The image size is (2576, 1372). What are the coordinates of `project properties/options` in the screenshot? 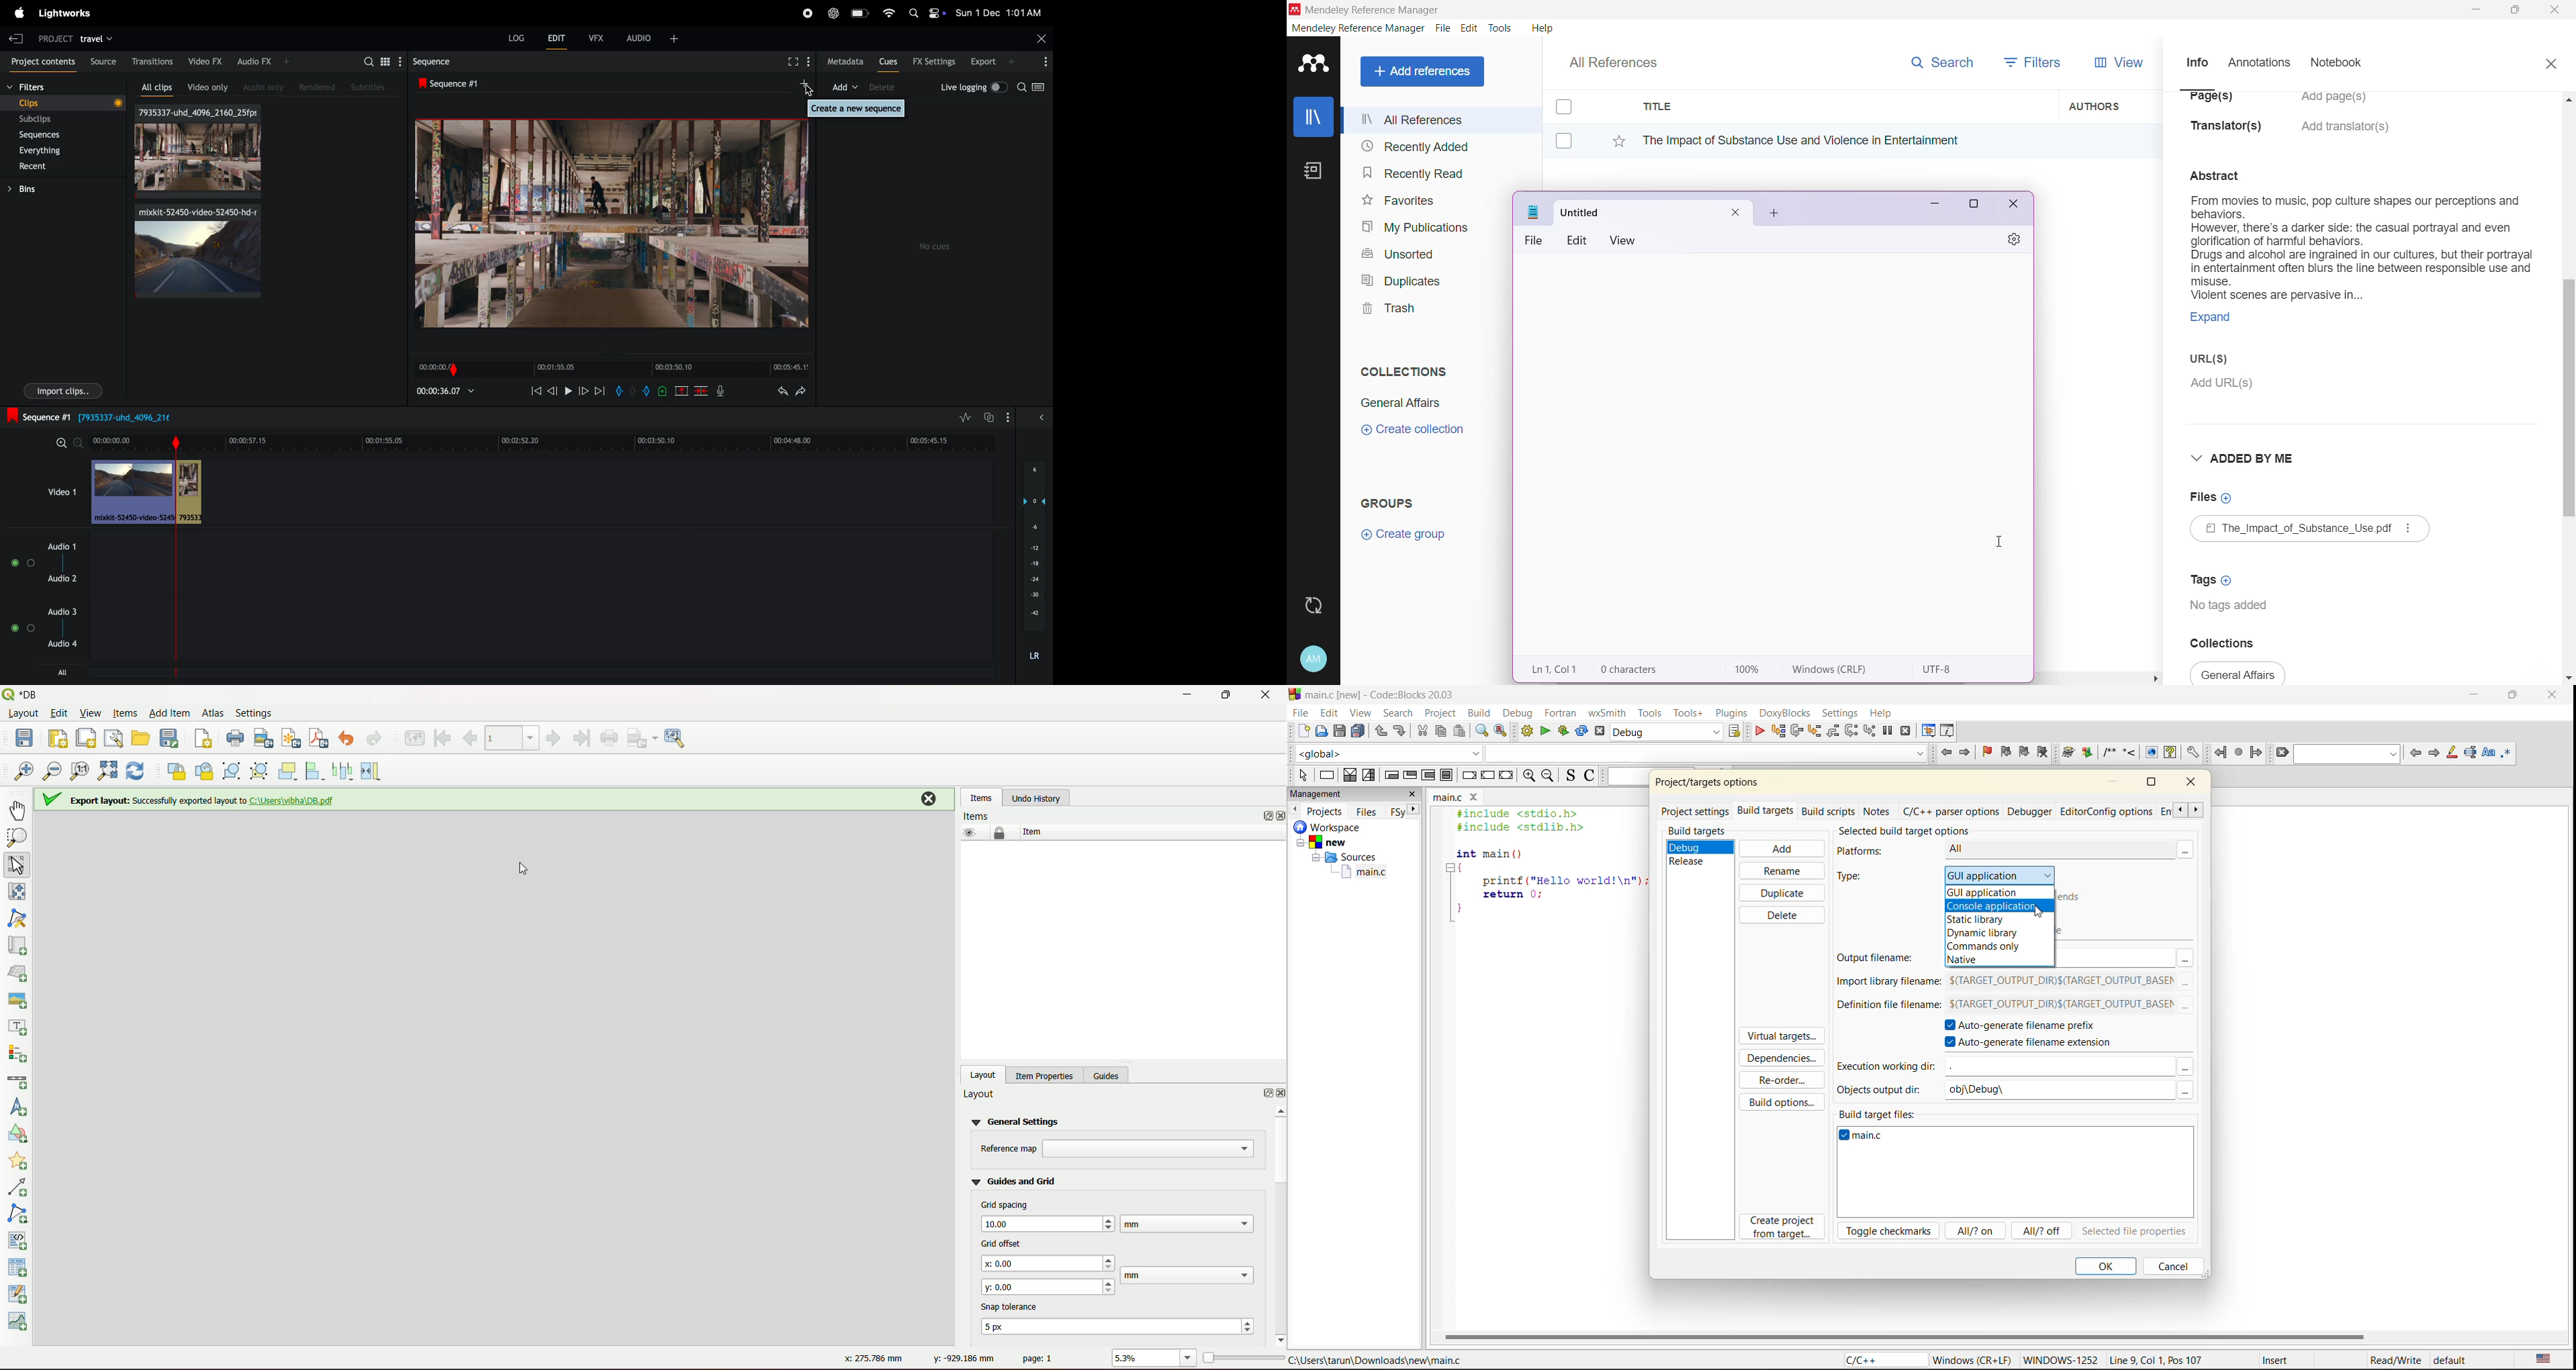 It's located at (1704, 784).